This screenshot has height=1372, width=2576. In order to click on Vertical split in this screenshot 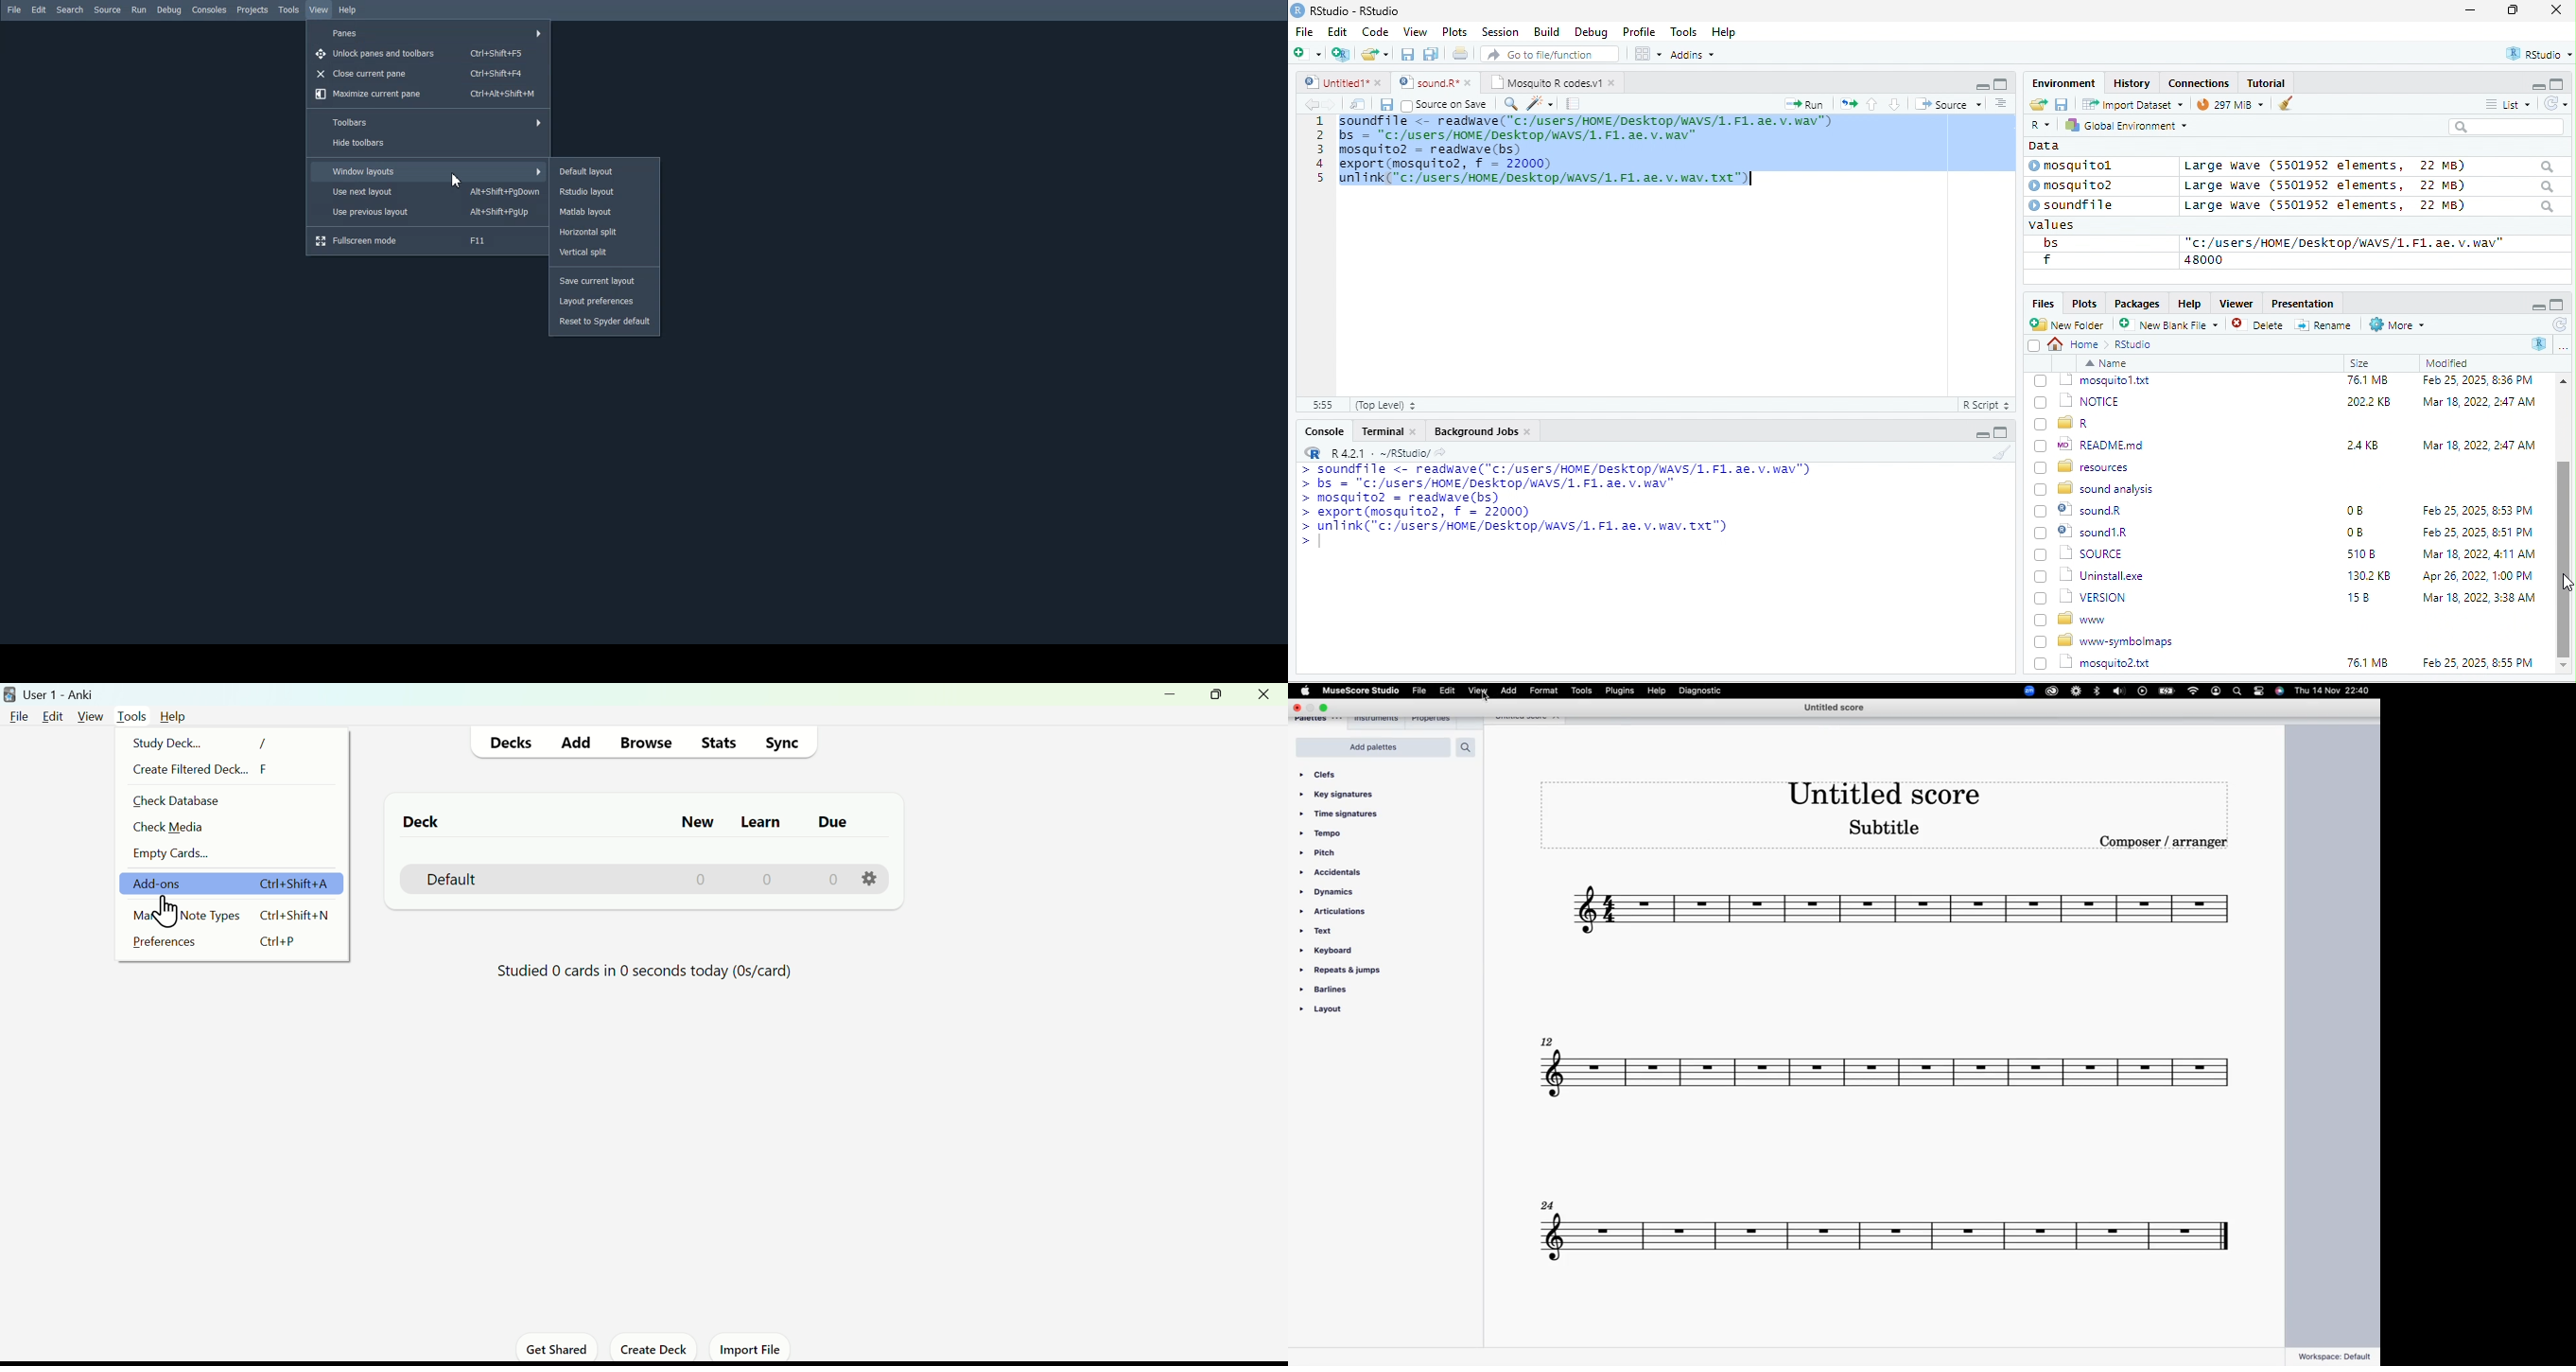, I will do `click(604, 251)`.